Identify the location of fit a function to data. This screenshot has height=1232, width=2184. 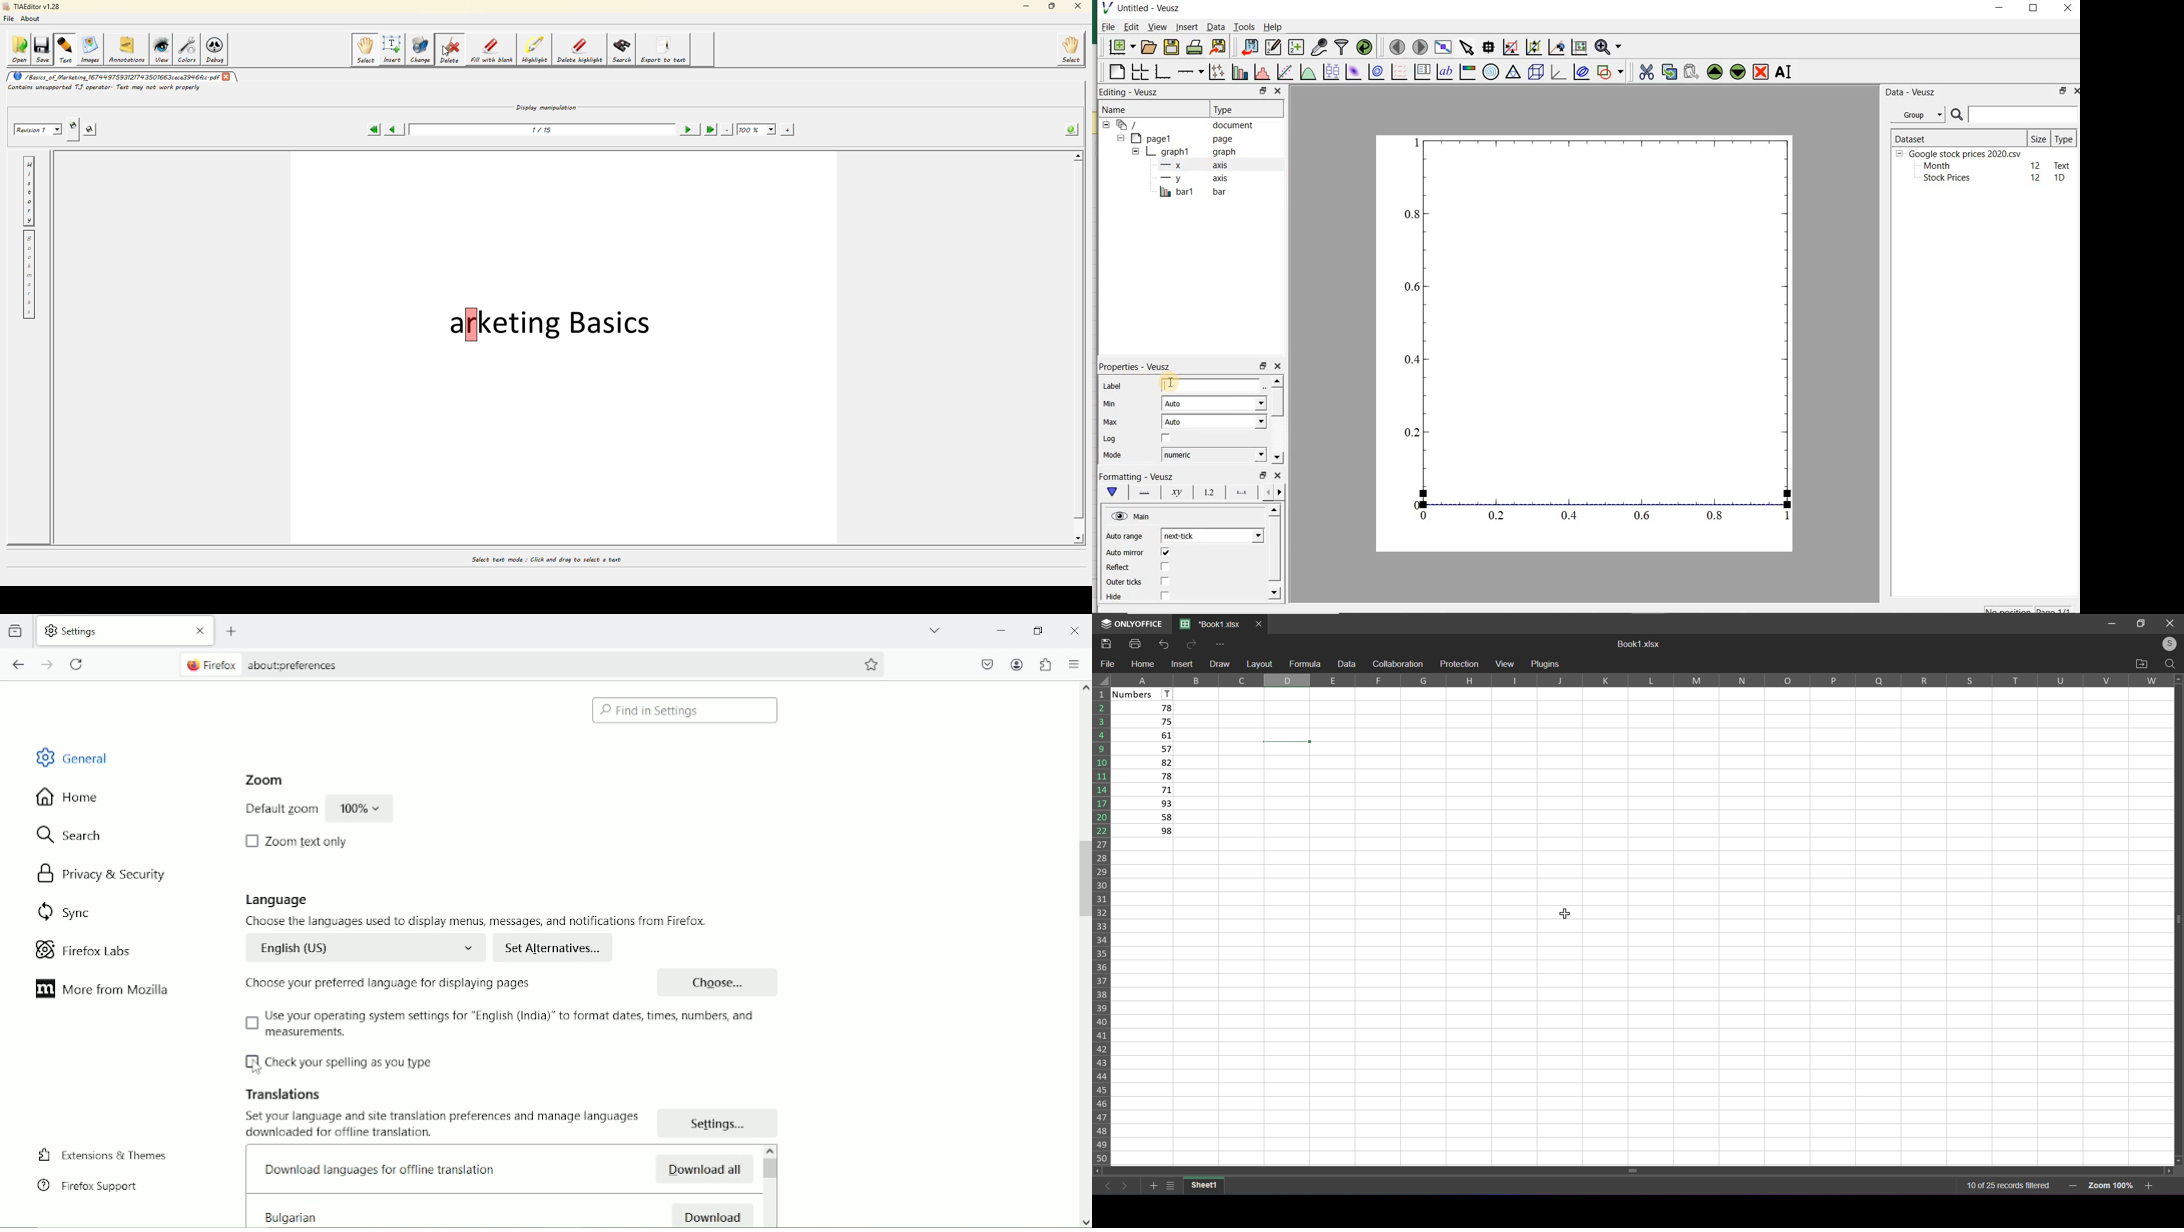
(1284, 72).